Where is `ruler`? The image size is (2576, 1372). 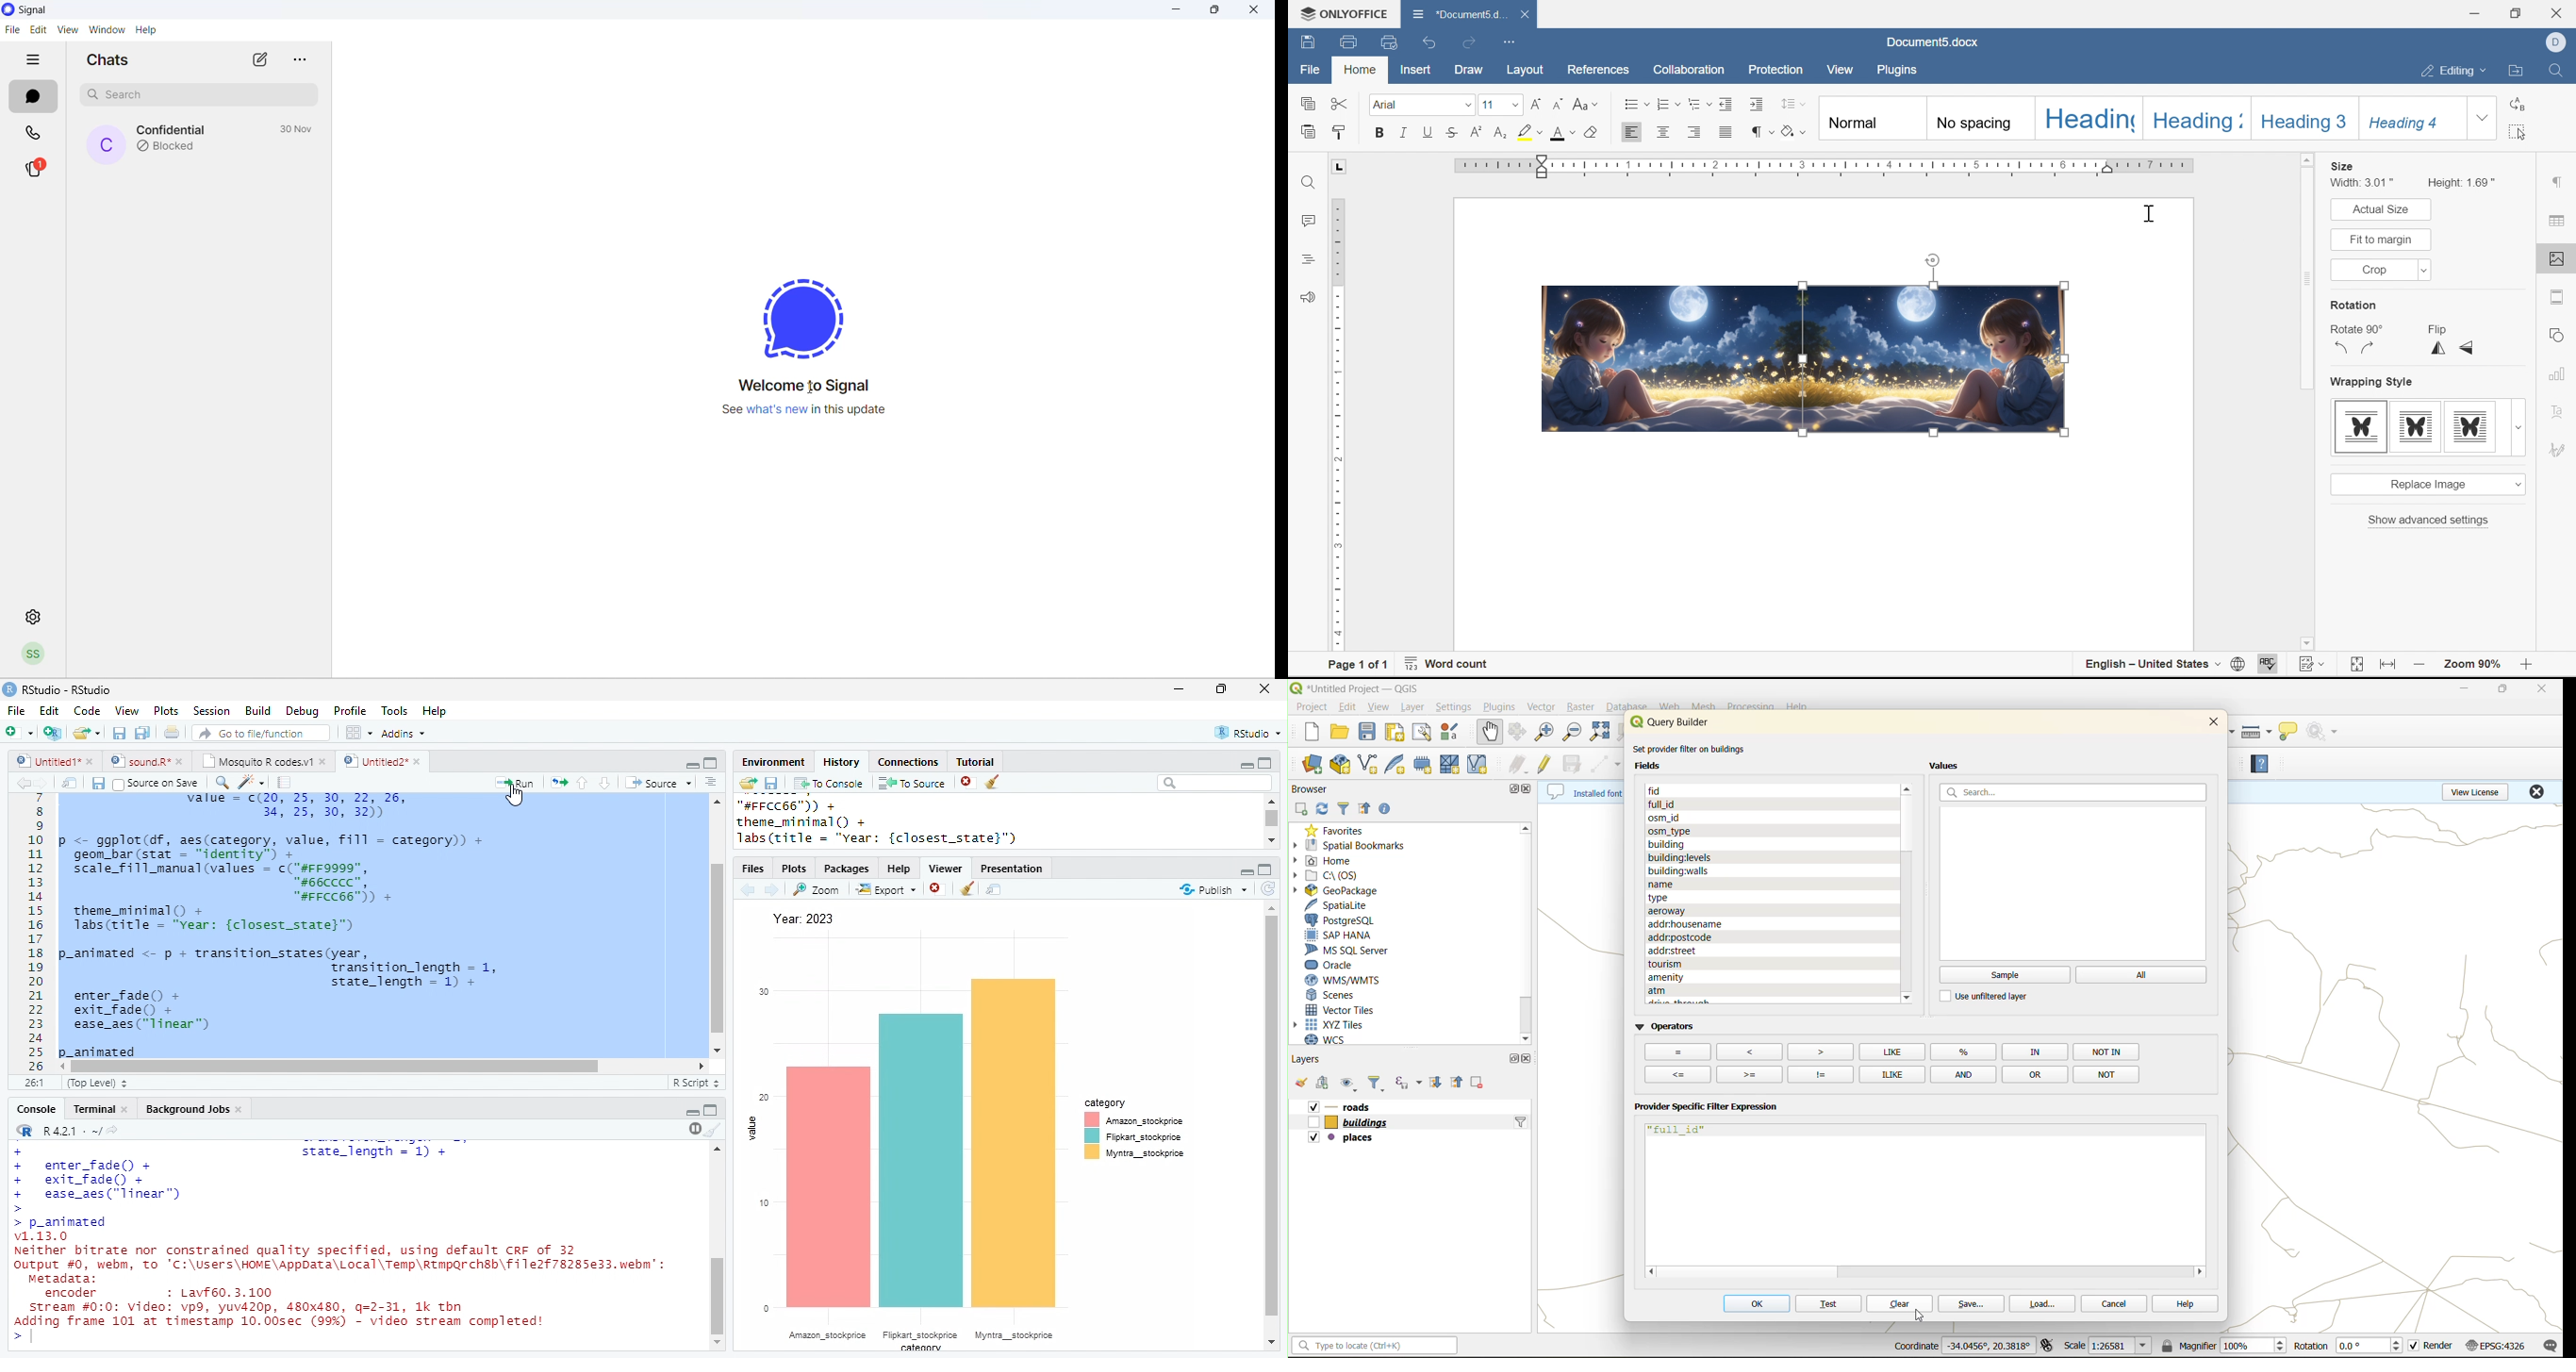 ruler is located at coordinates (1338, 426).